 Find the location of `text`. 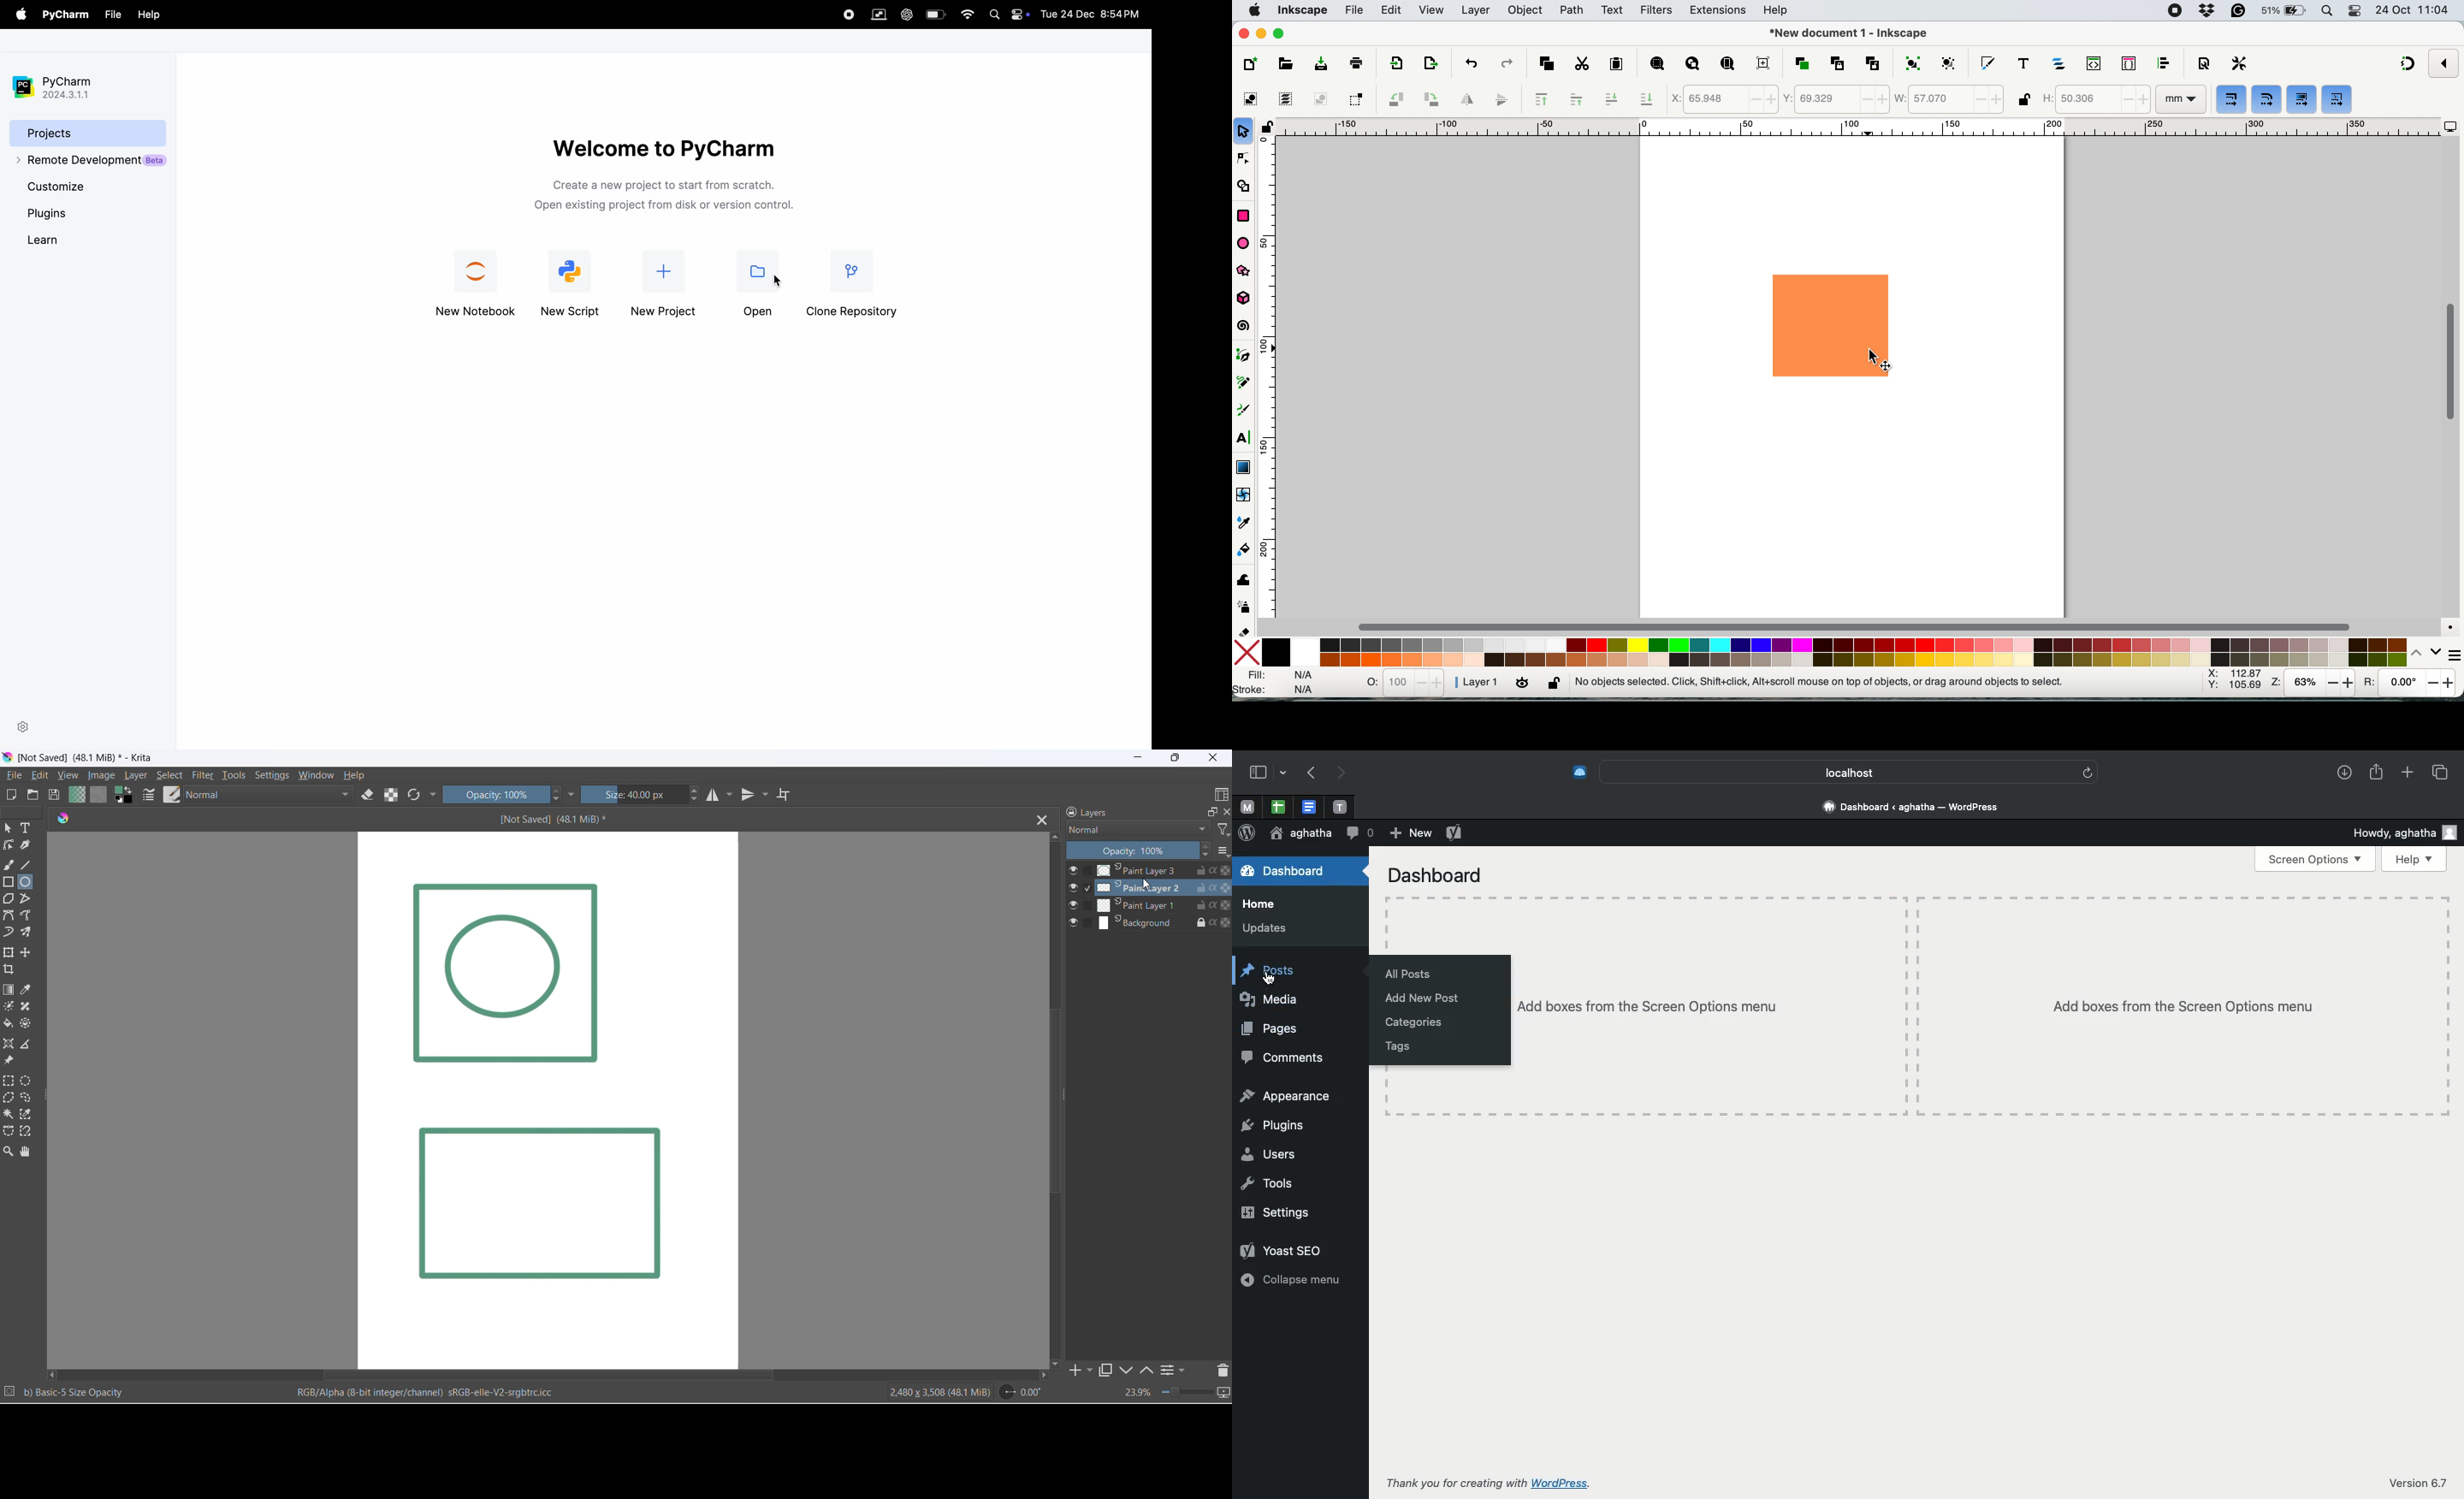

text is located at coordinates (1613, 10).